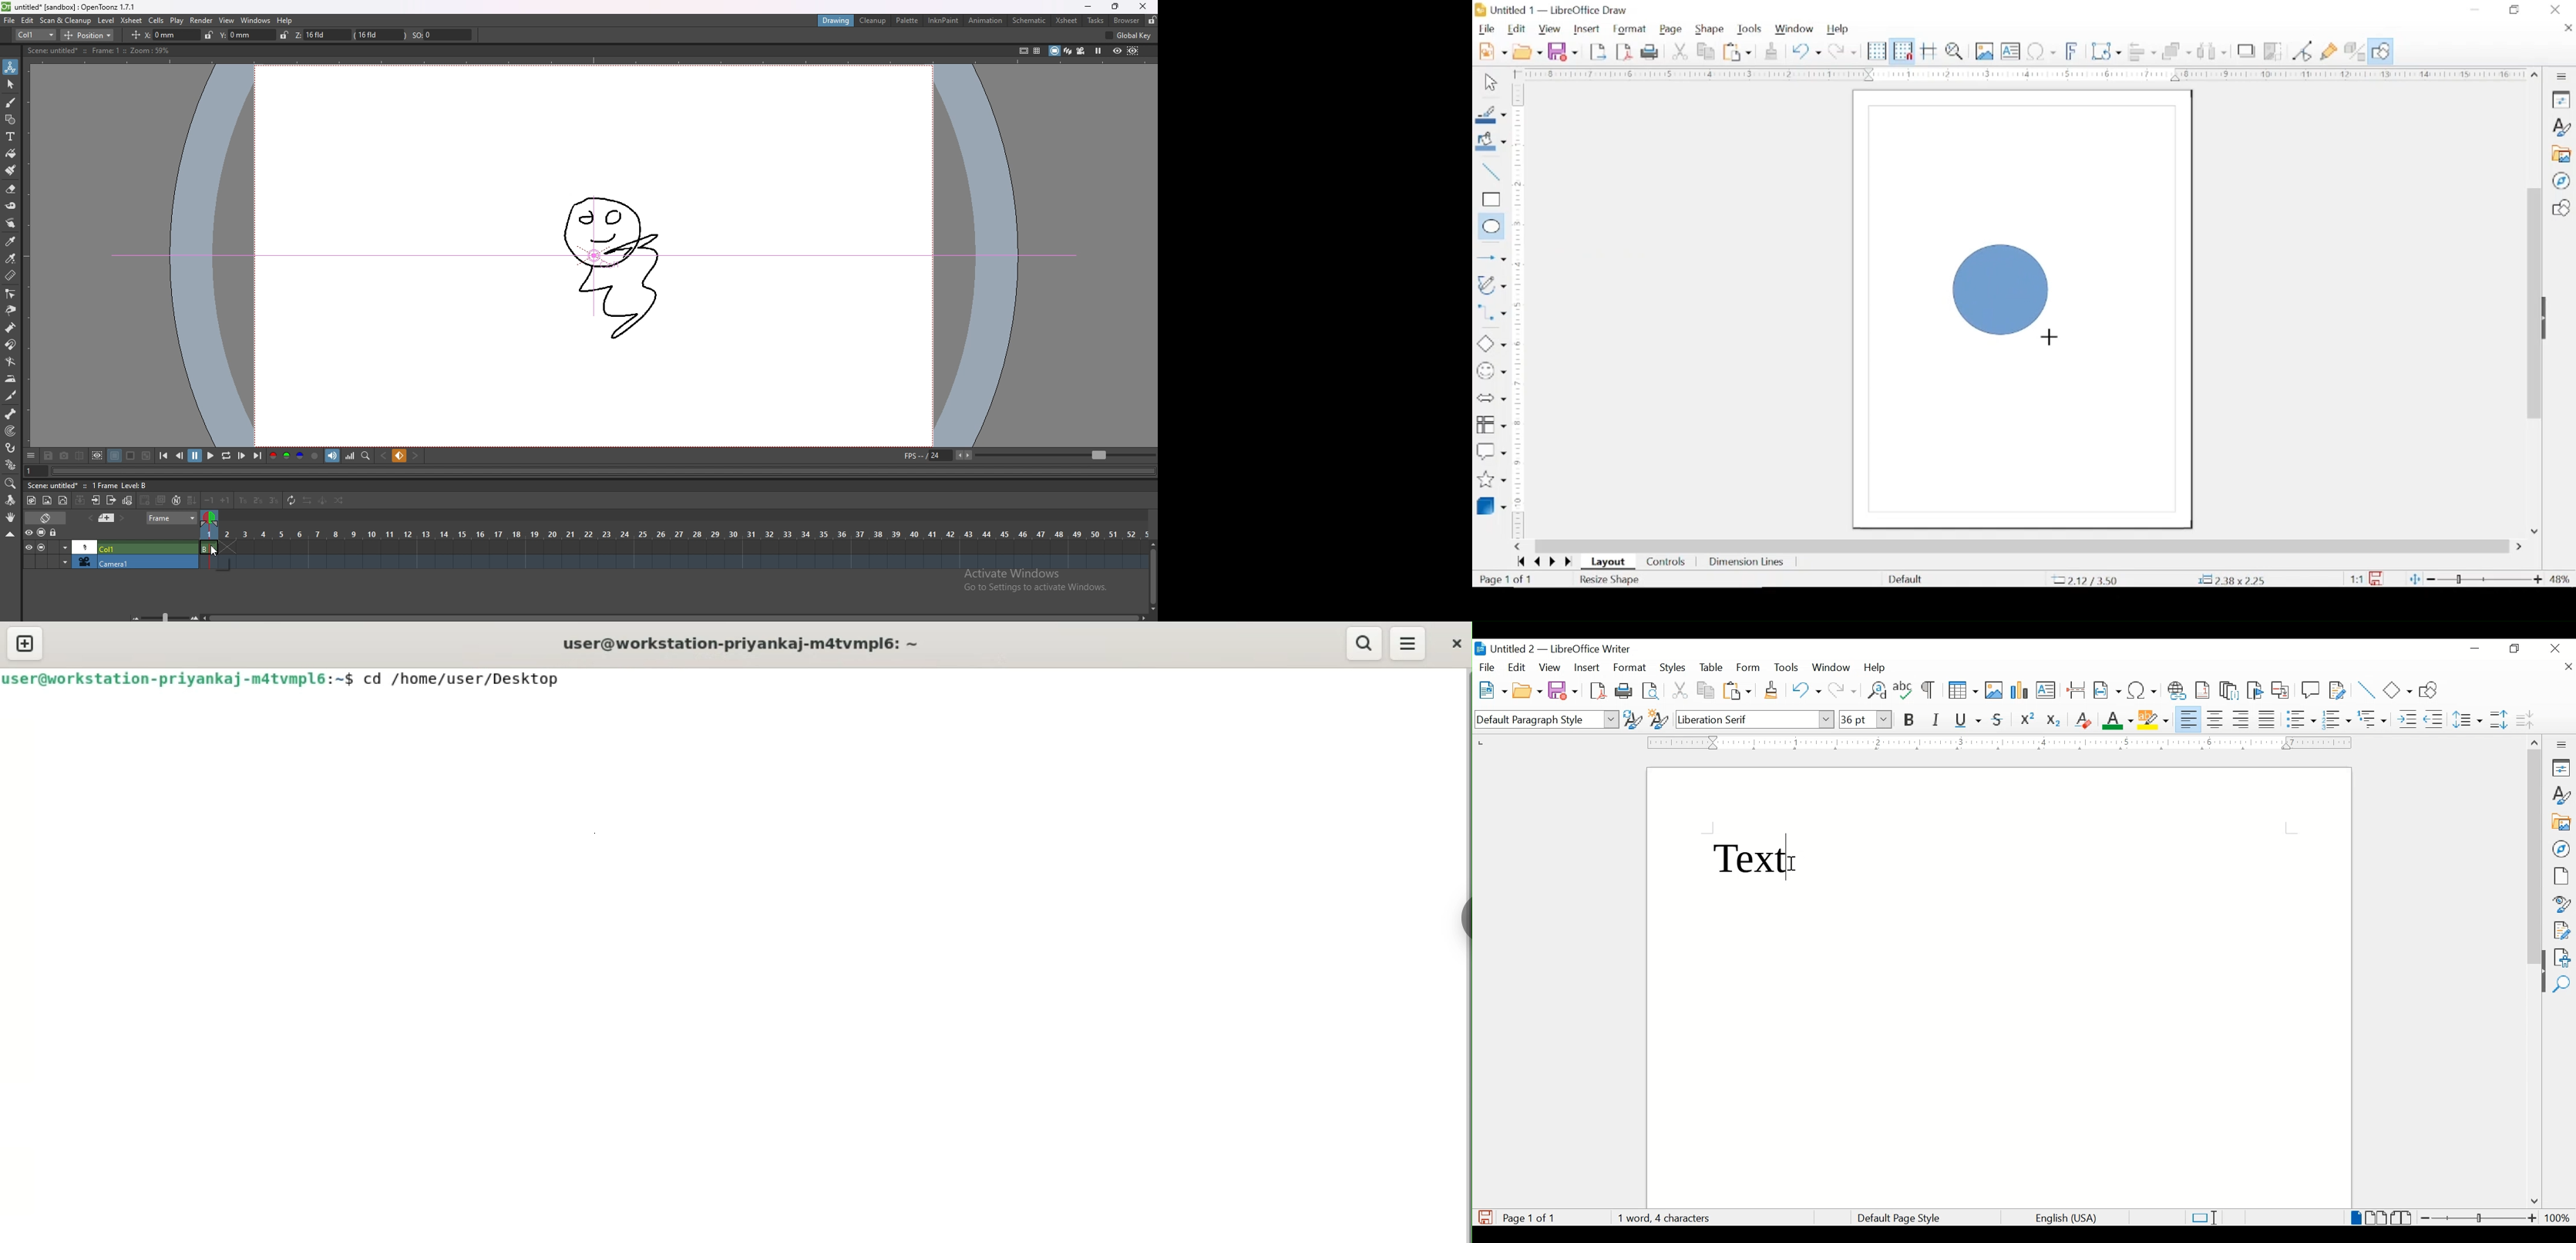  Describe the element at coordinates (1664, 1218) in the screenshot. I see `word count` at that location.